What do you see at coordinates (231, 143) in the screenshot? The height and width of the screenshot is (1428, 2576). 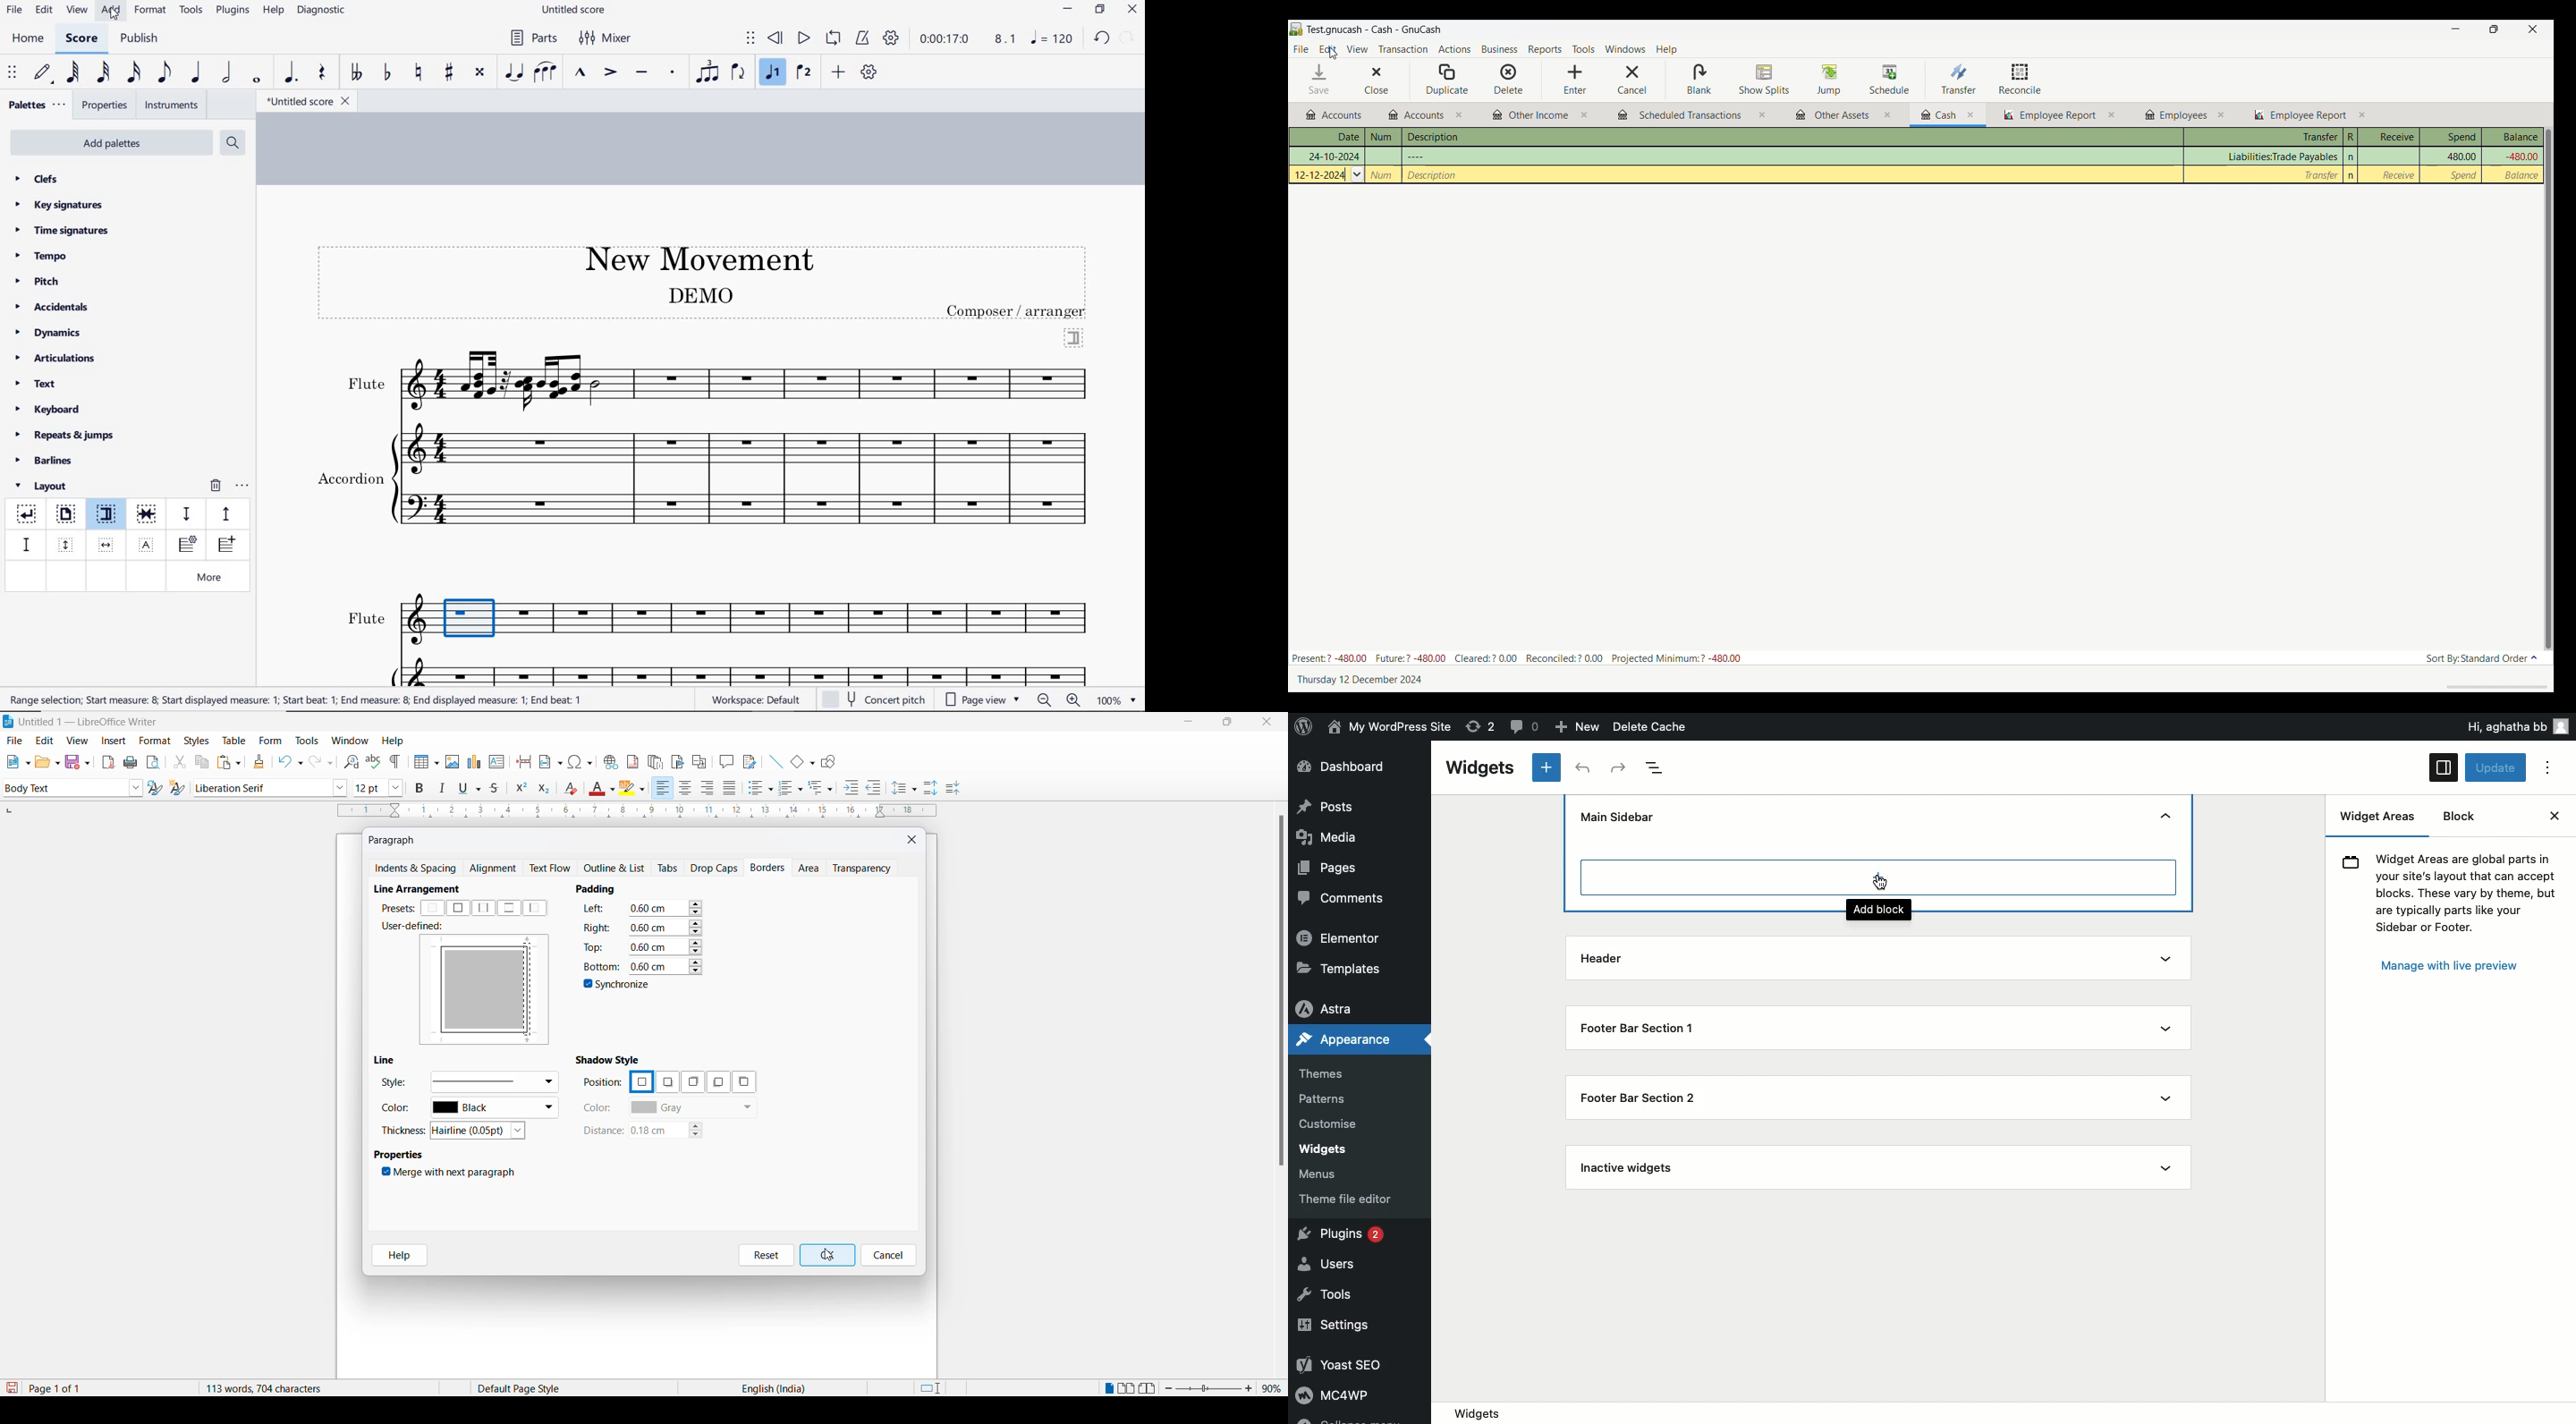 I see `search palettes` at bounding box center [231, 143].